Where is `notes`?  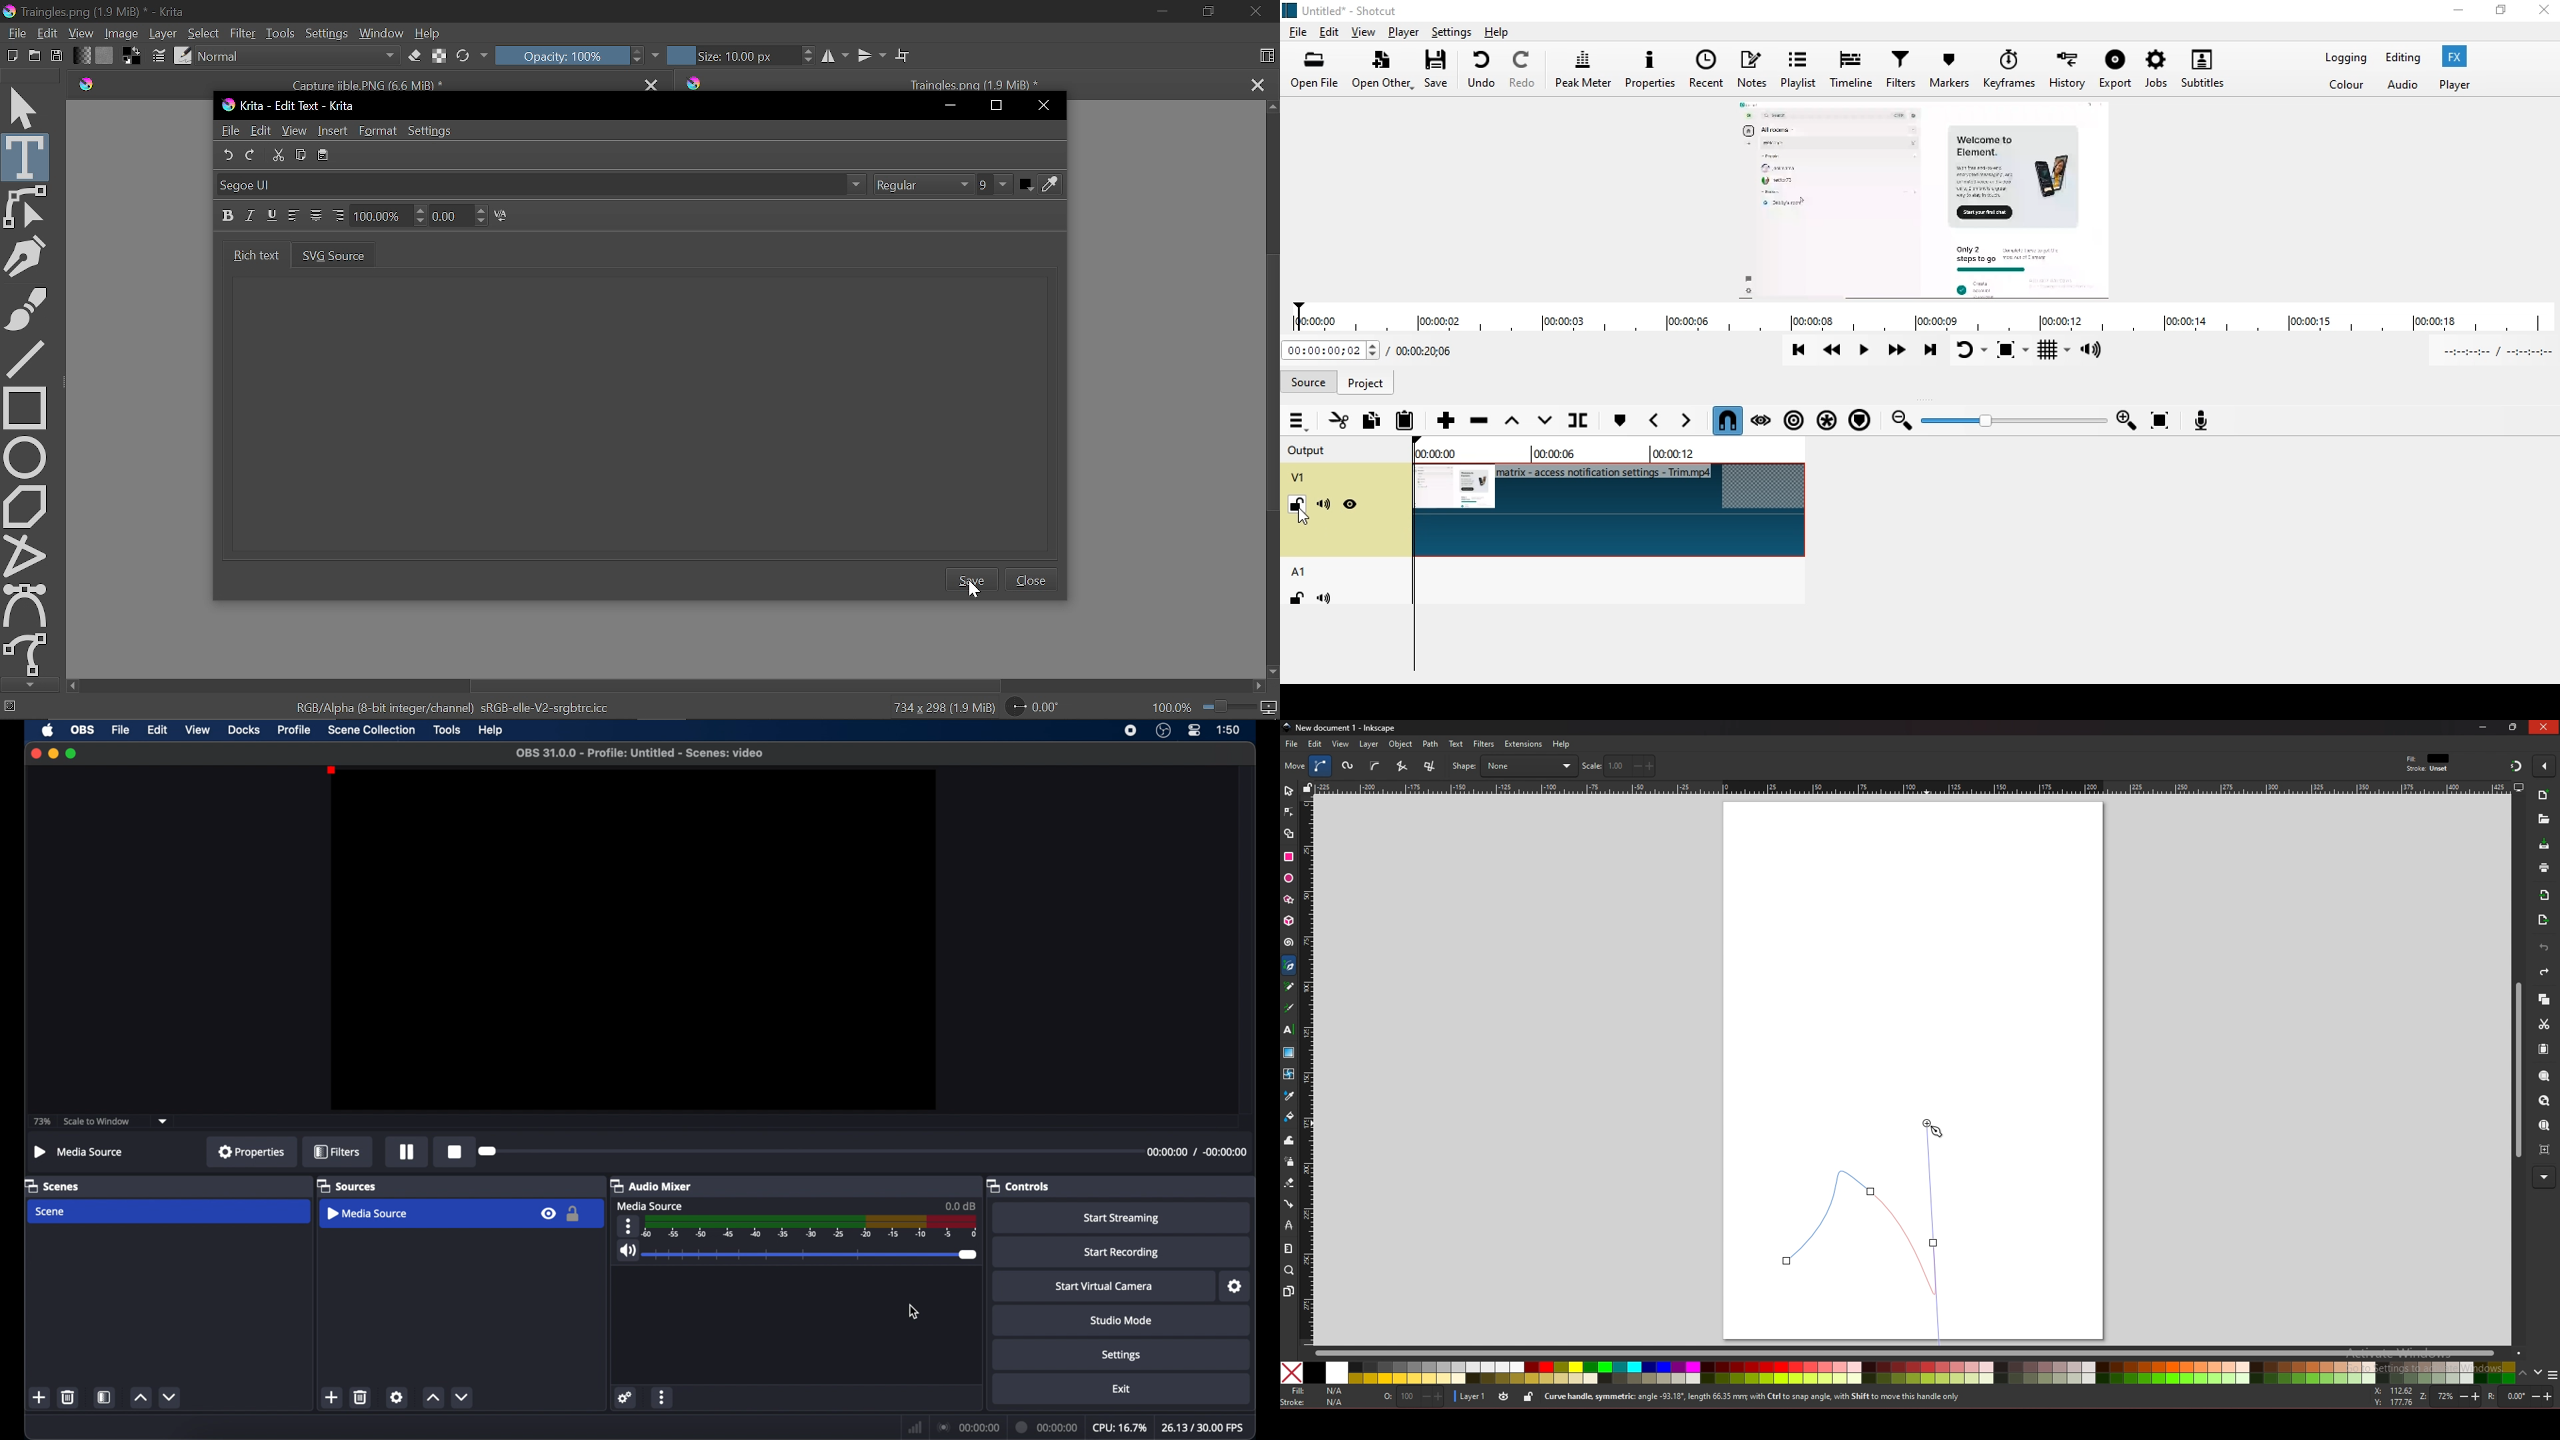
notes is located at coordinates (1756, 68).